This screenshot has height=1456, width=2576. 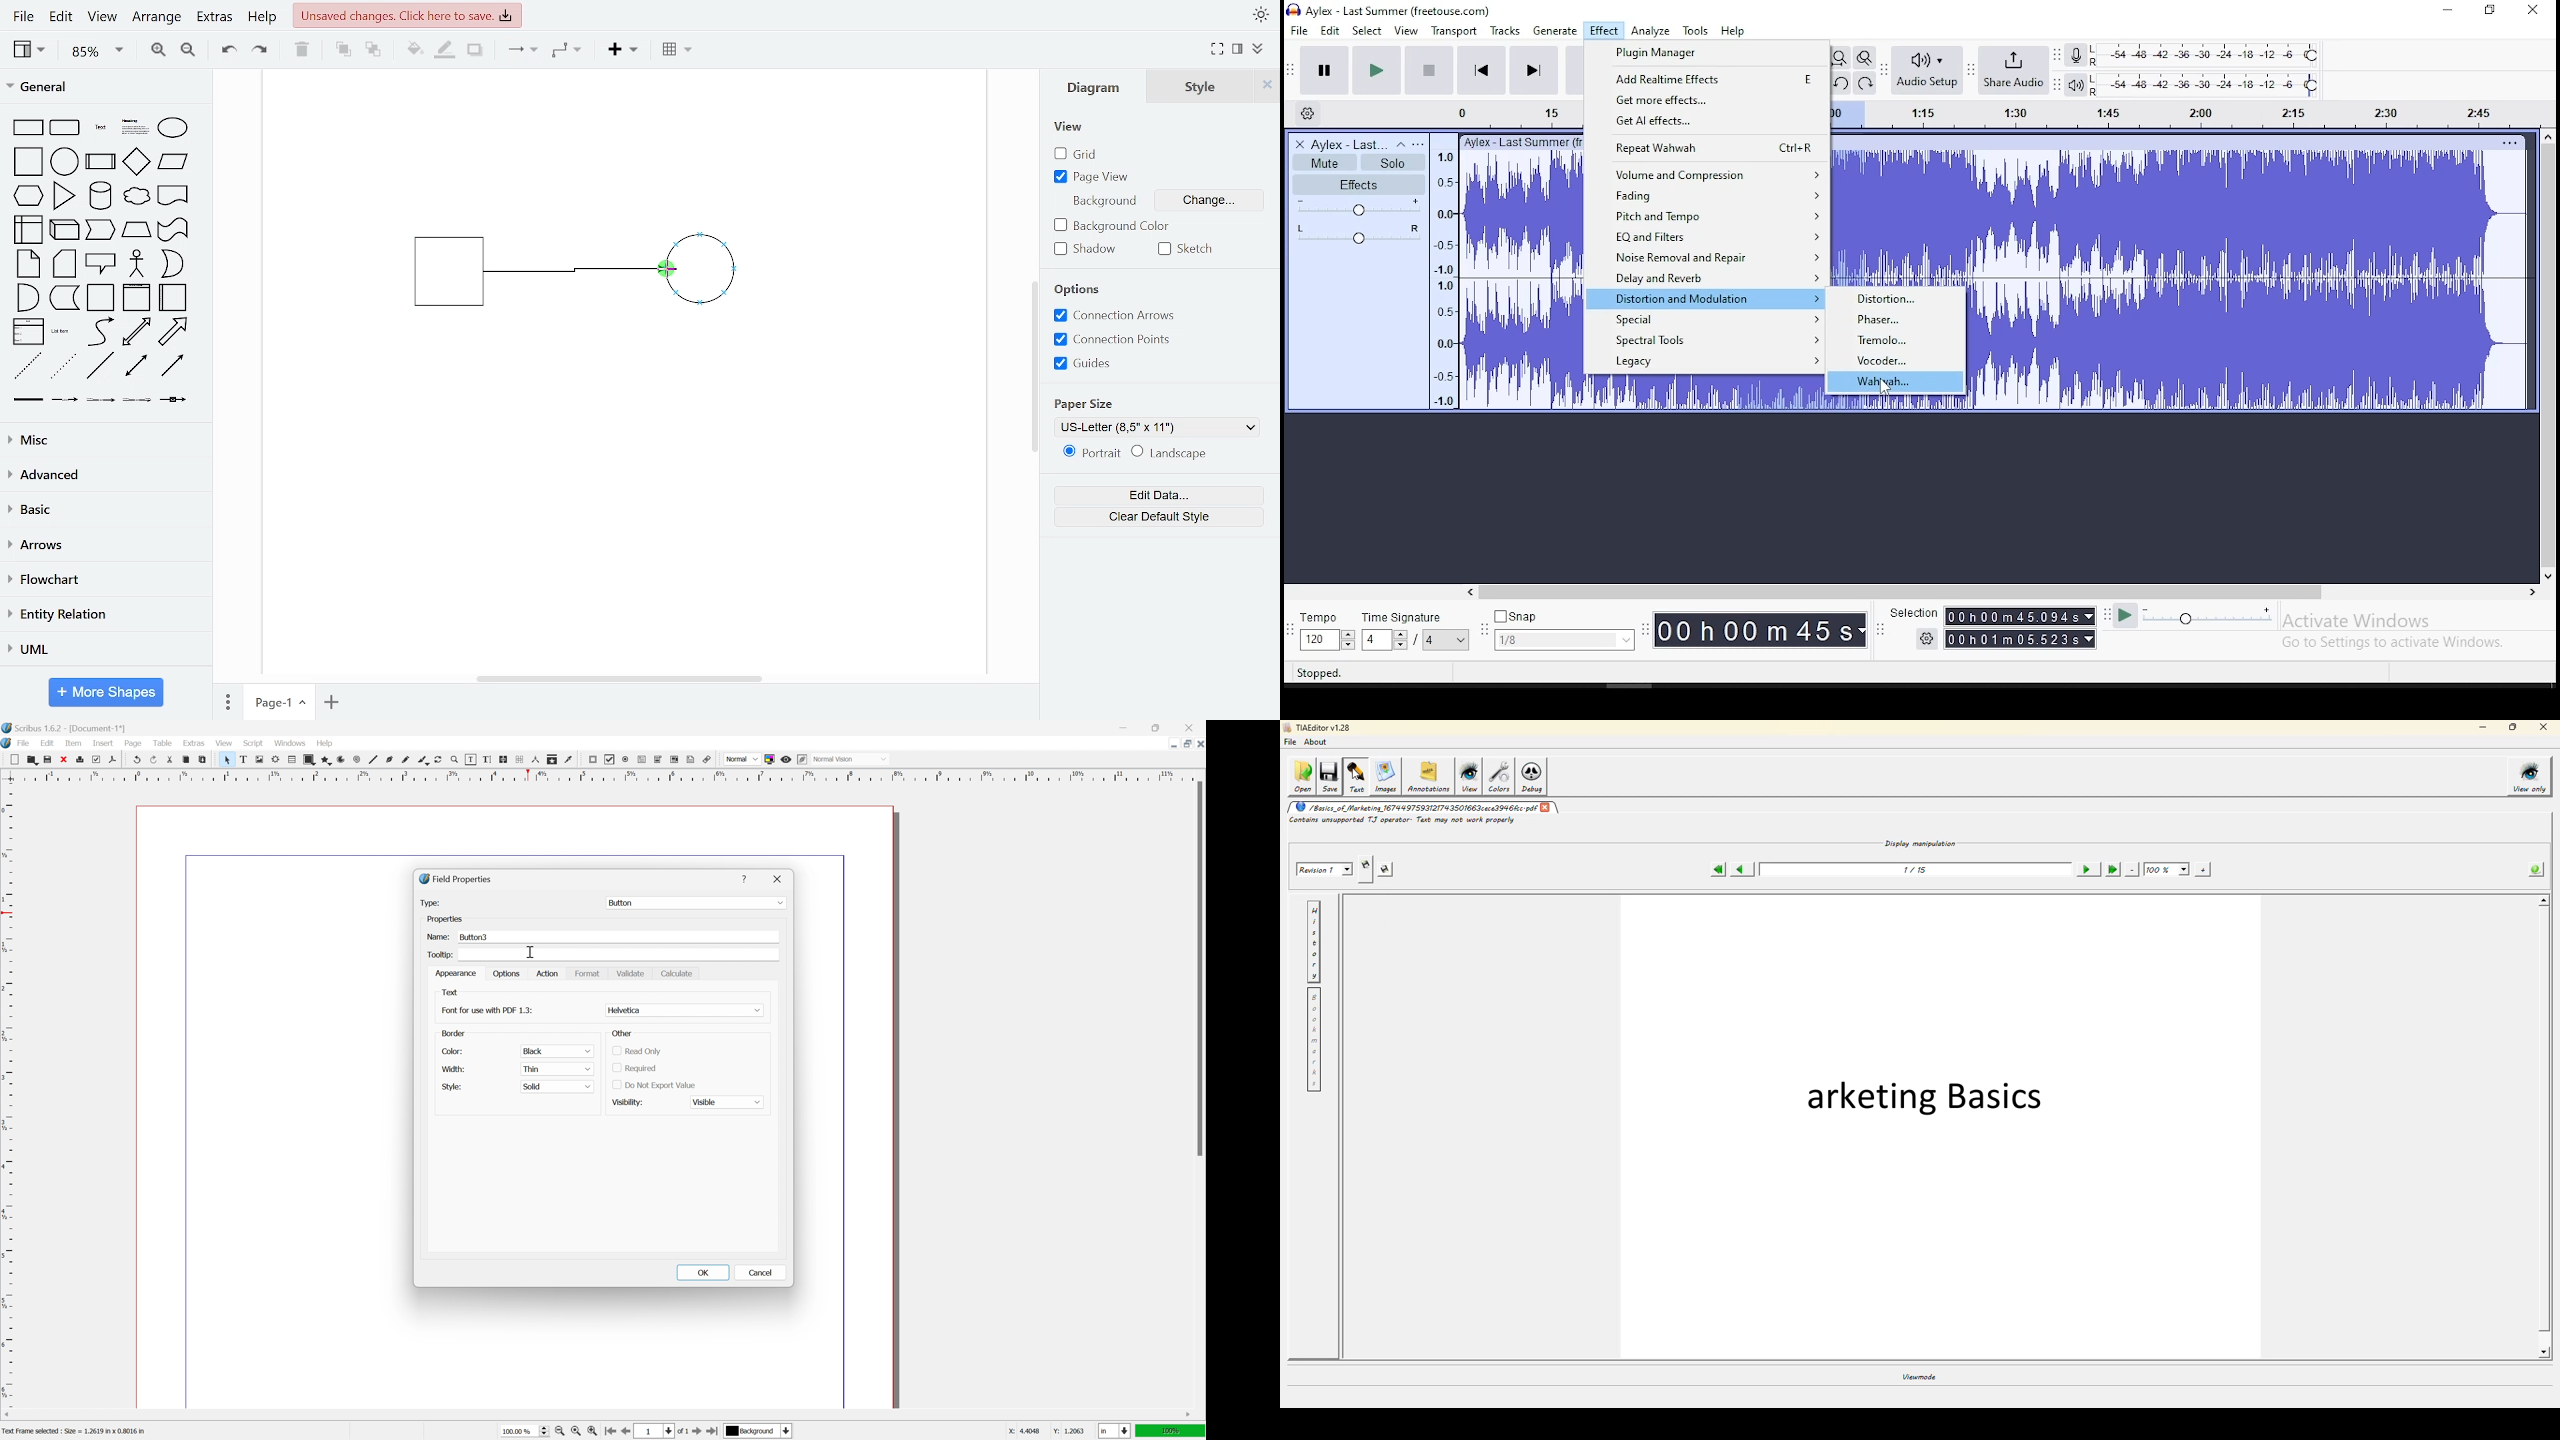 What do you see at coordinates (610, 759) in the screenshot?
I see `pdf checkbox` at bounding box center [610, 759].